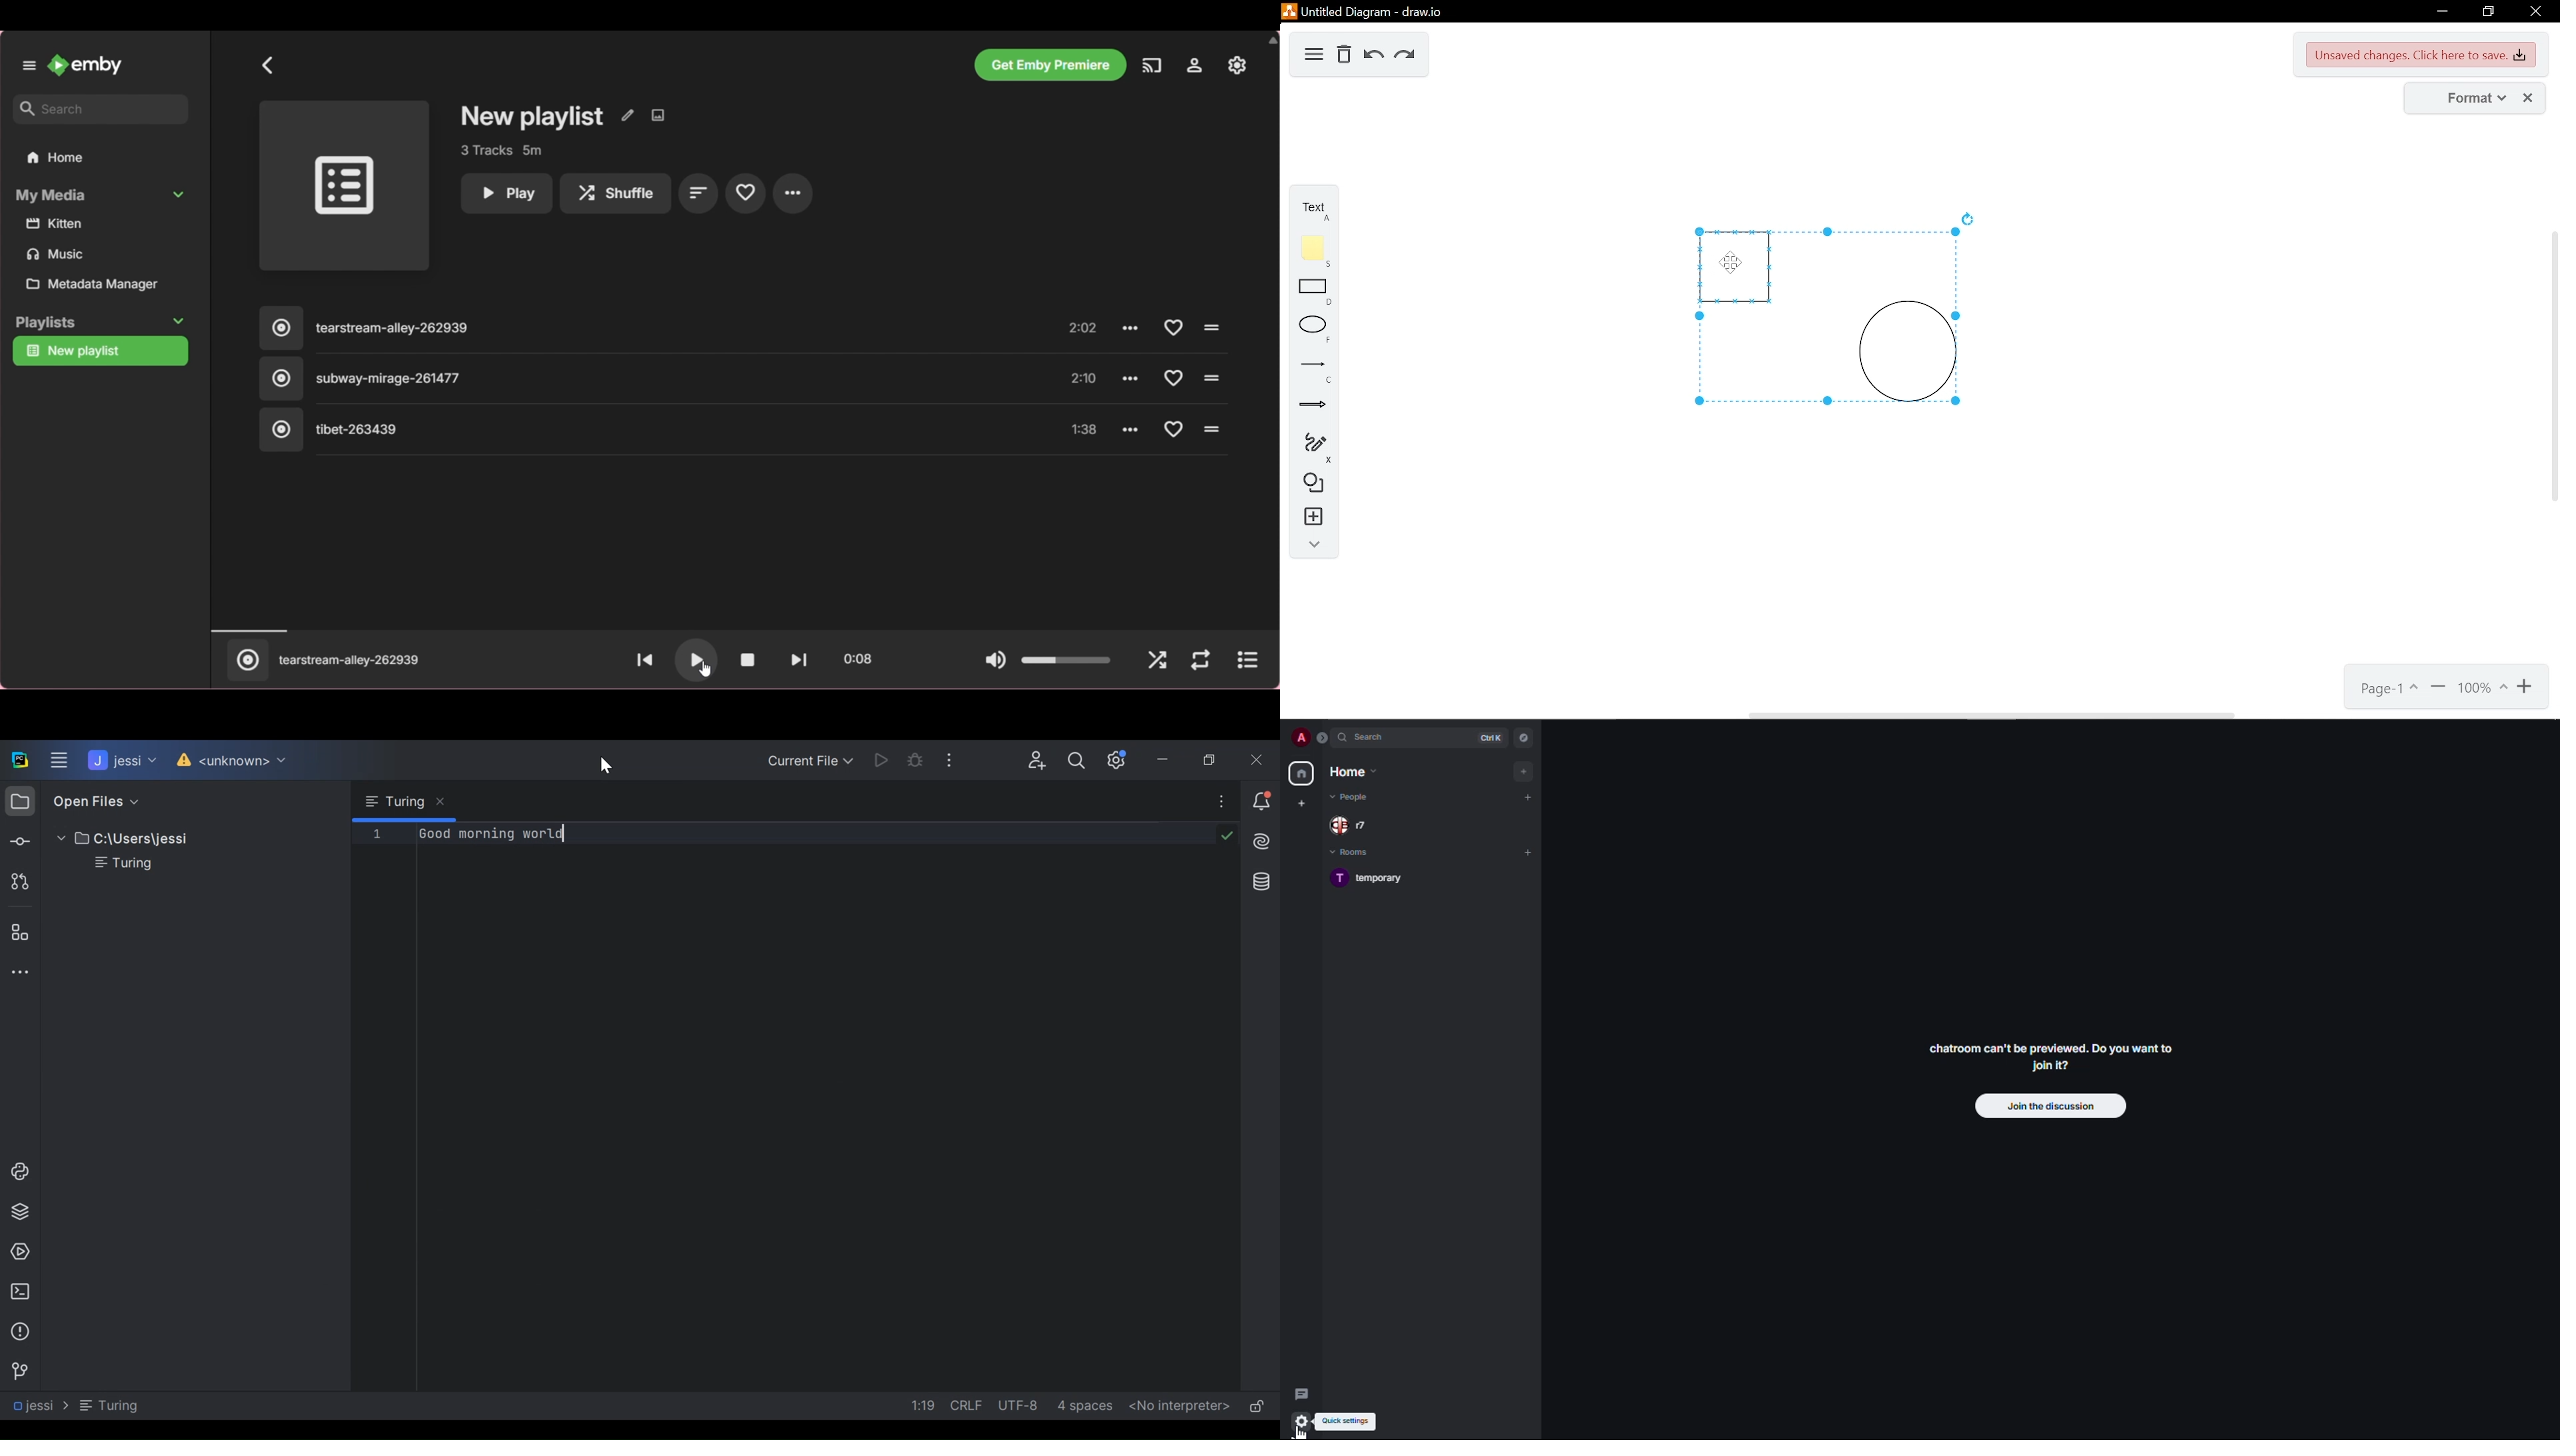 The width and height of the screenshot is (2576, 1456). I want to click on format, so click(2463, 98).